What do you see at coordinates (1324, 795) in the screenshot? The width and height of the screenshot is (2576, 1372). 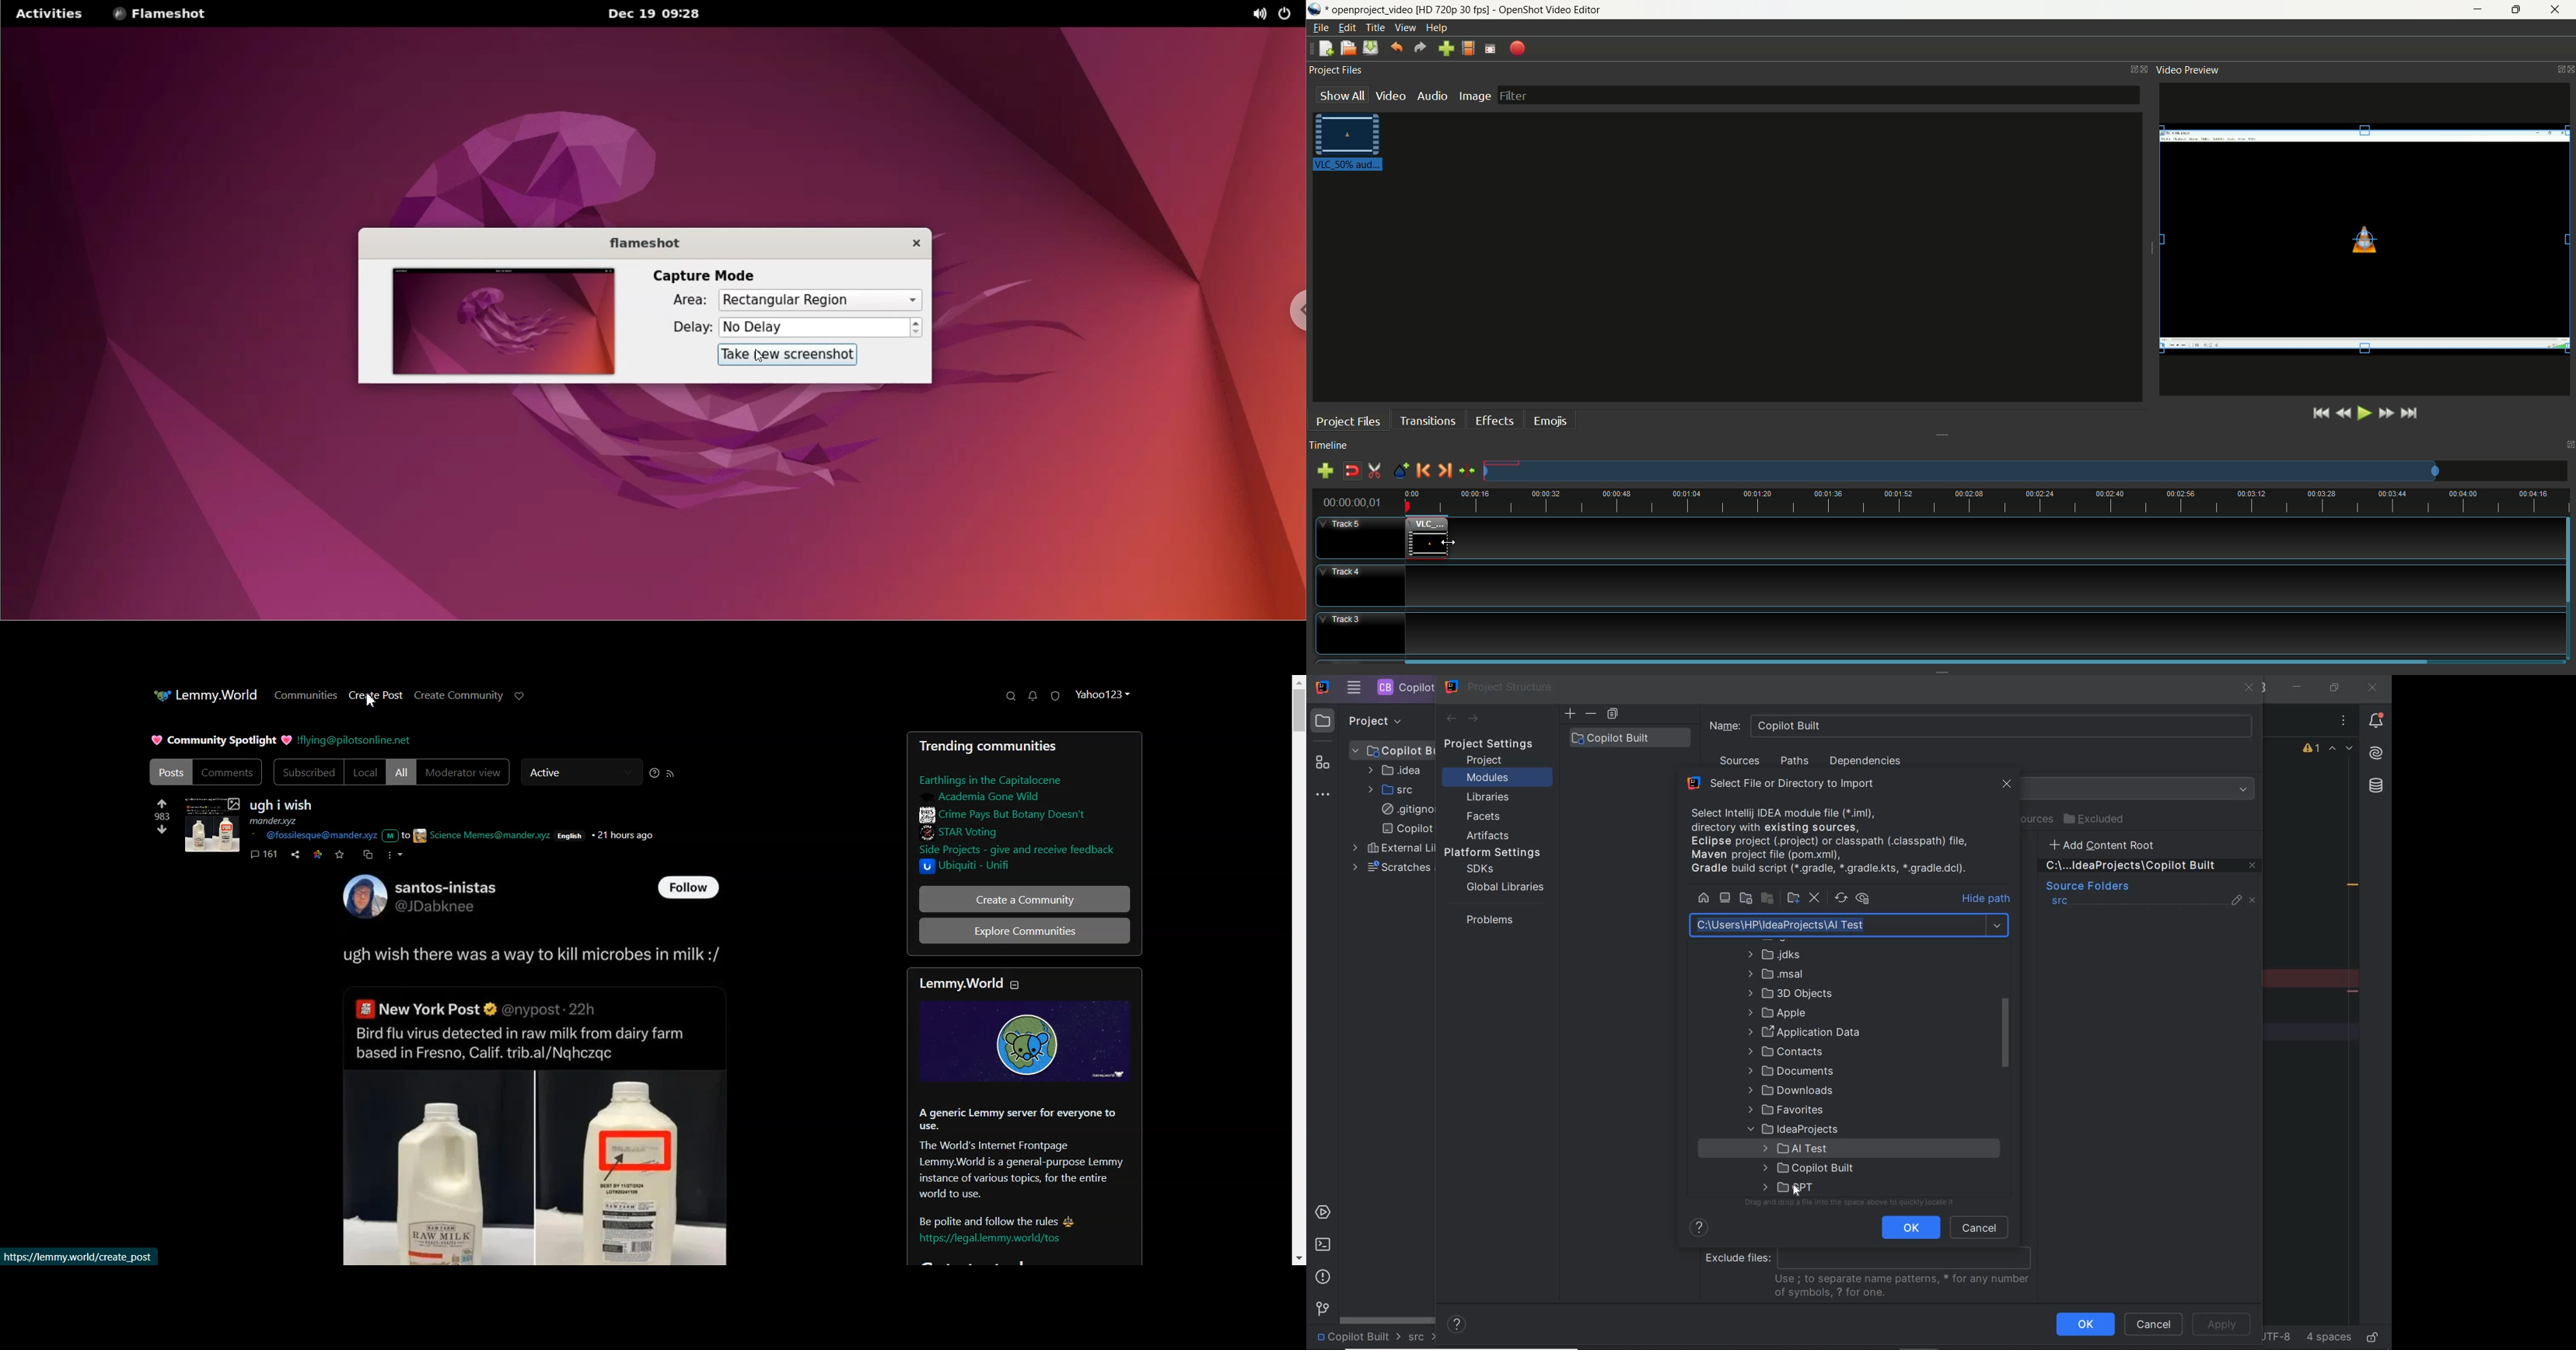 I see `more tool windows` at bounding box center [1324, 795].